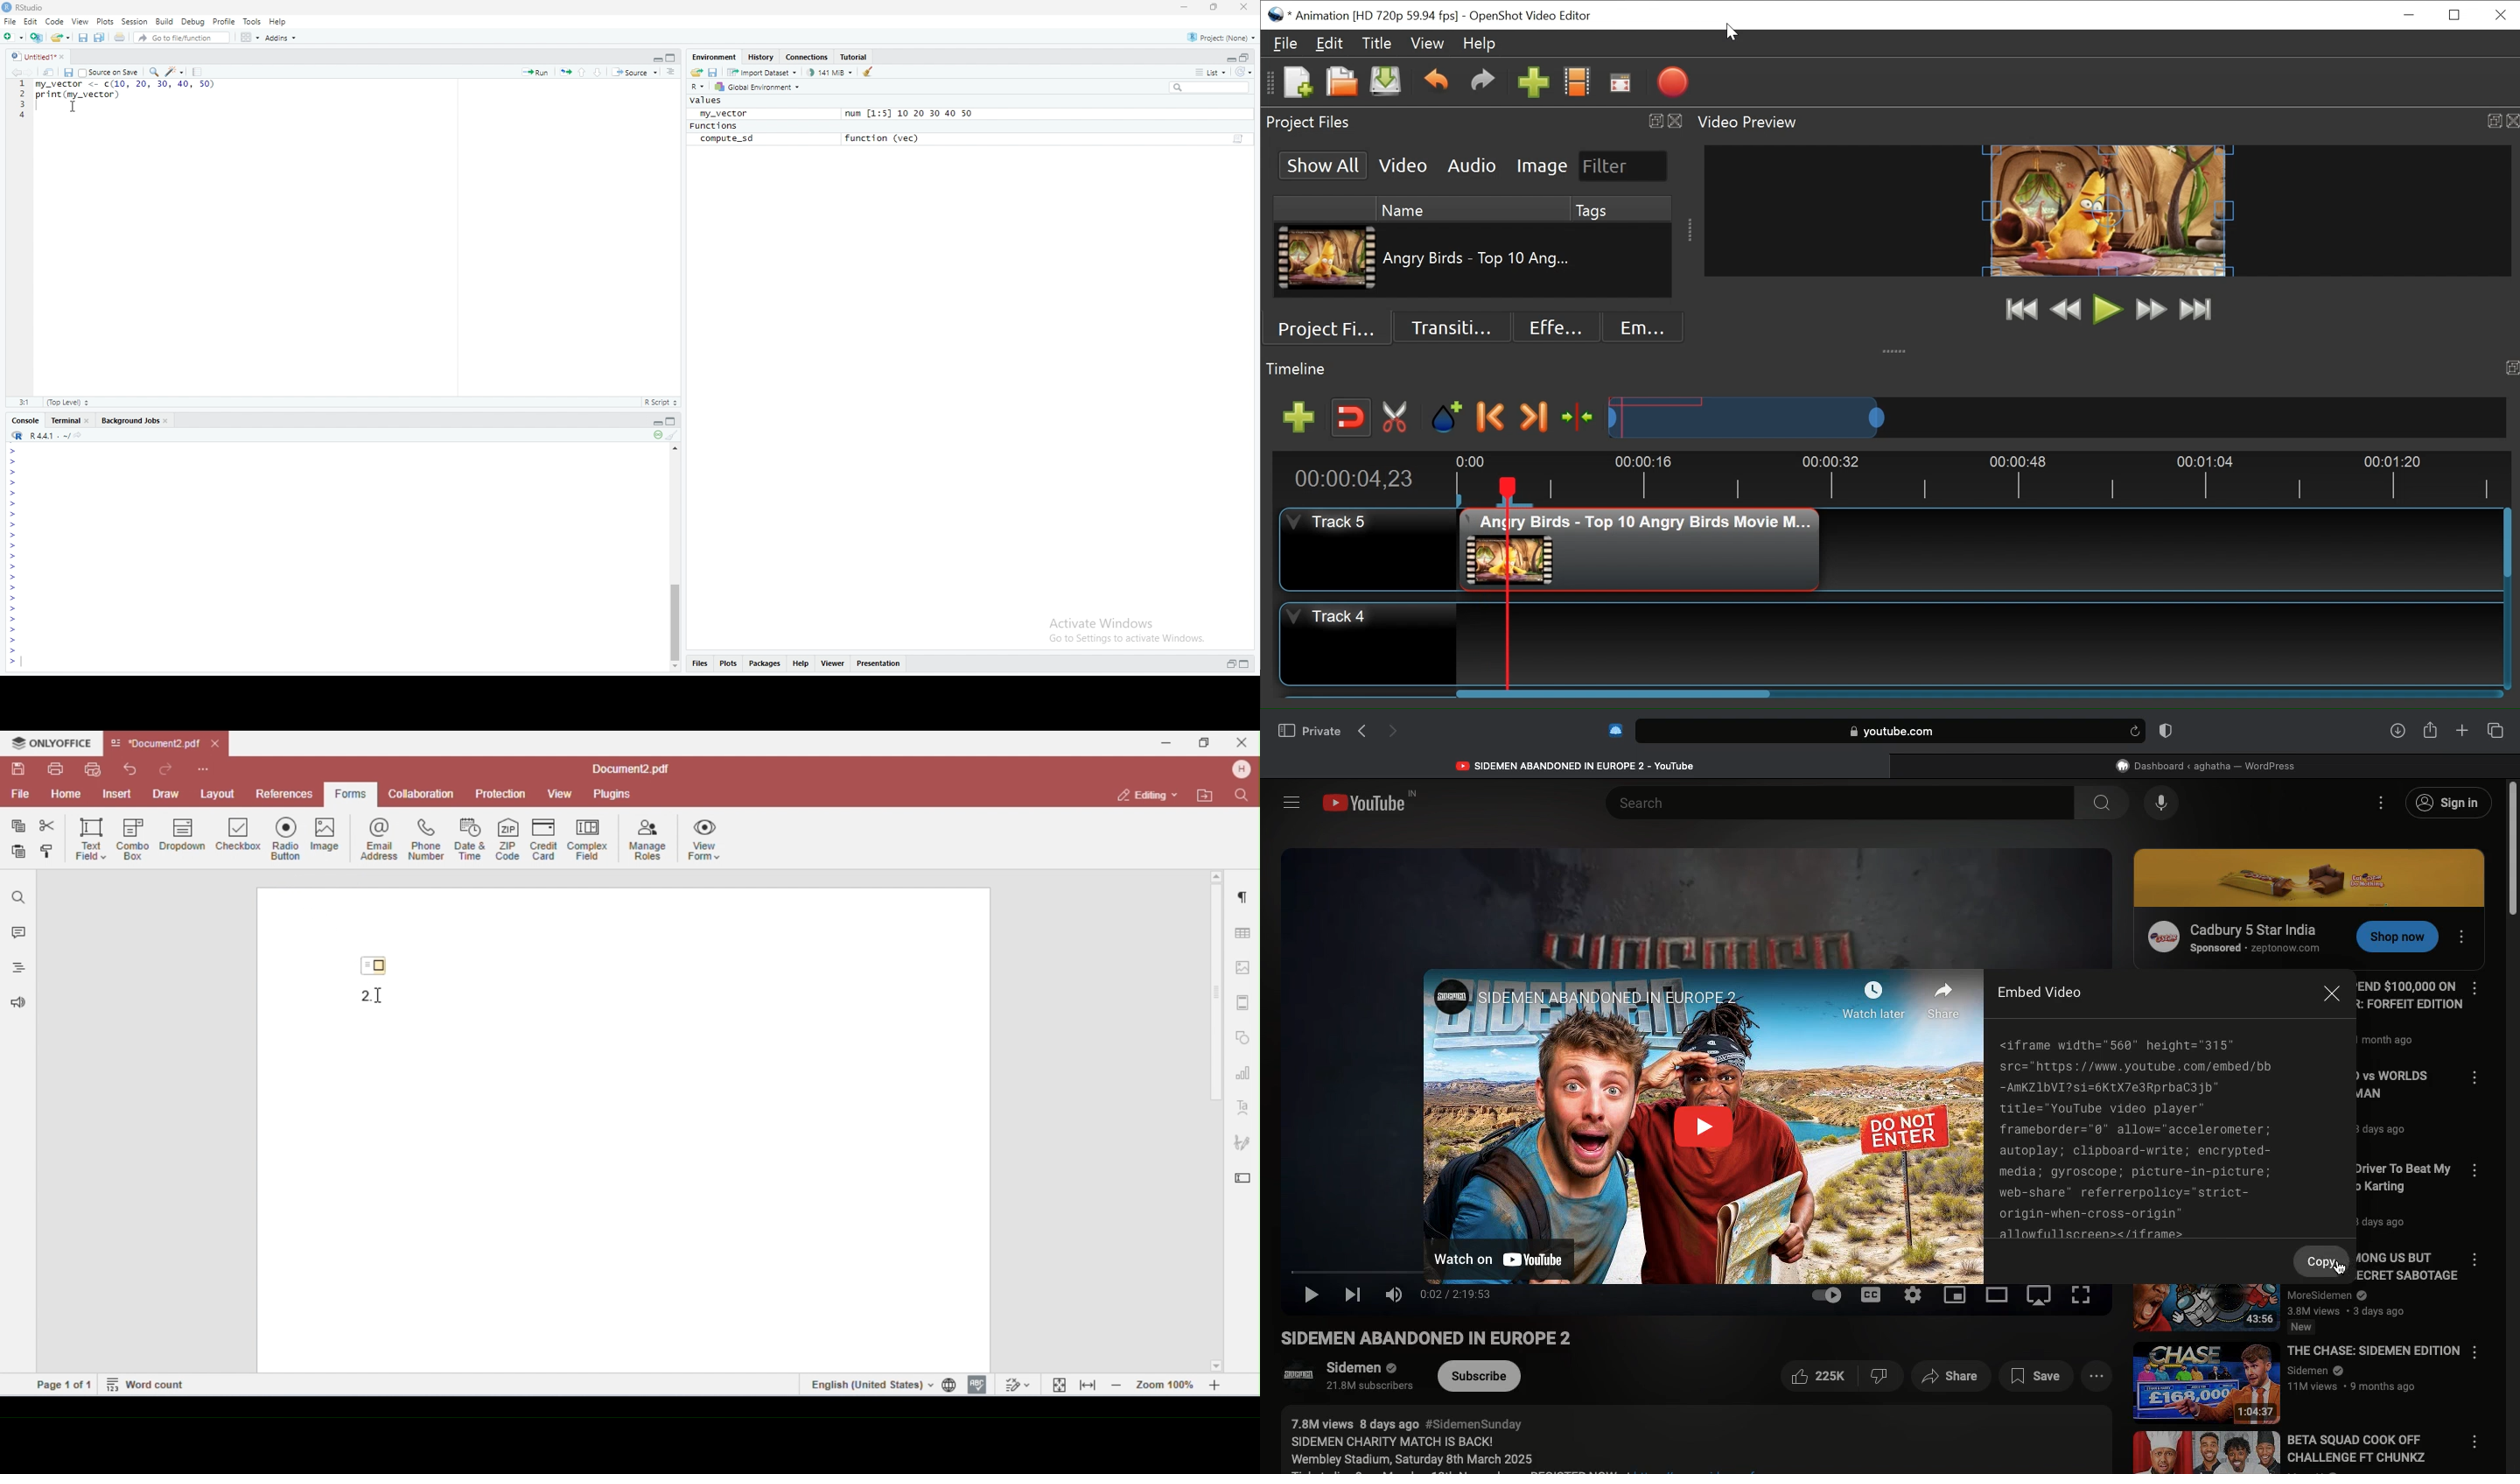  Describe the element at coordinates (2383, 802) in the screenshot. I see `Options` at that location.